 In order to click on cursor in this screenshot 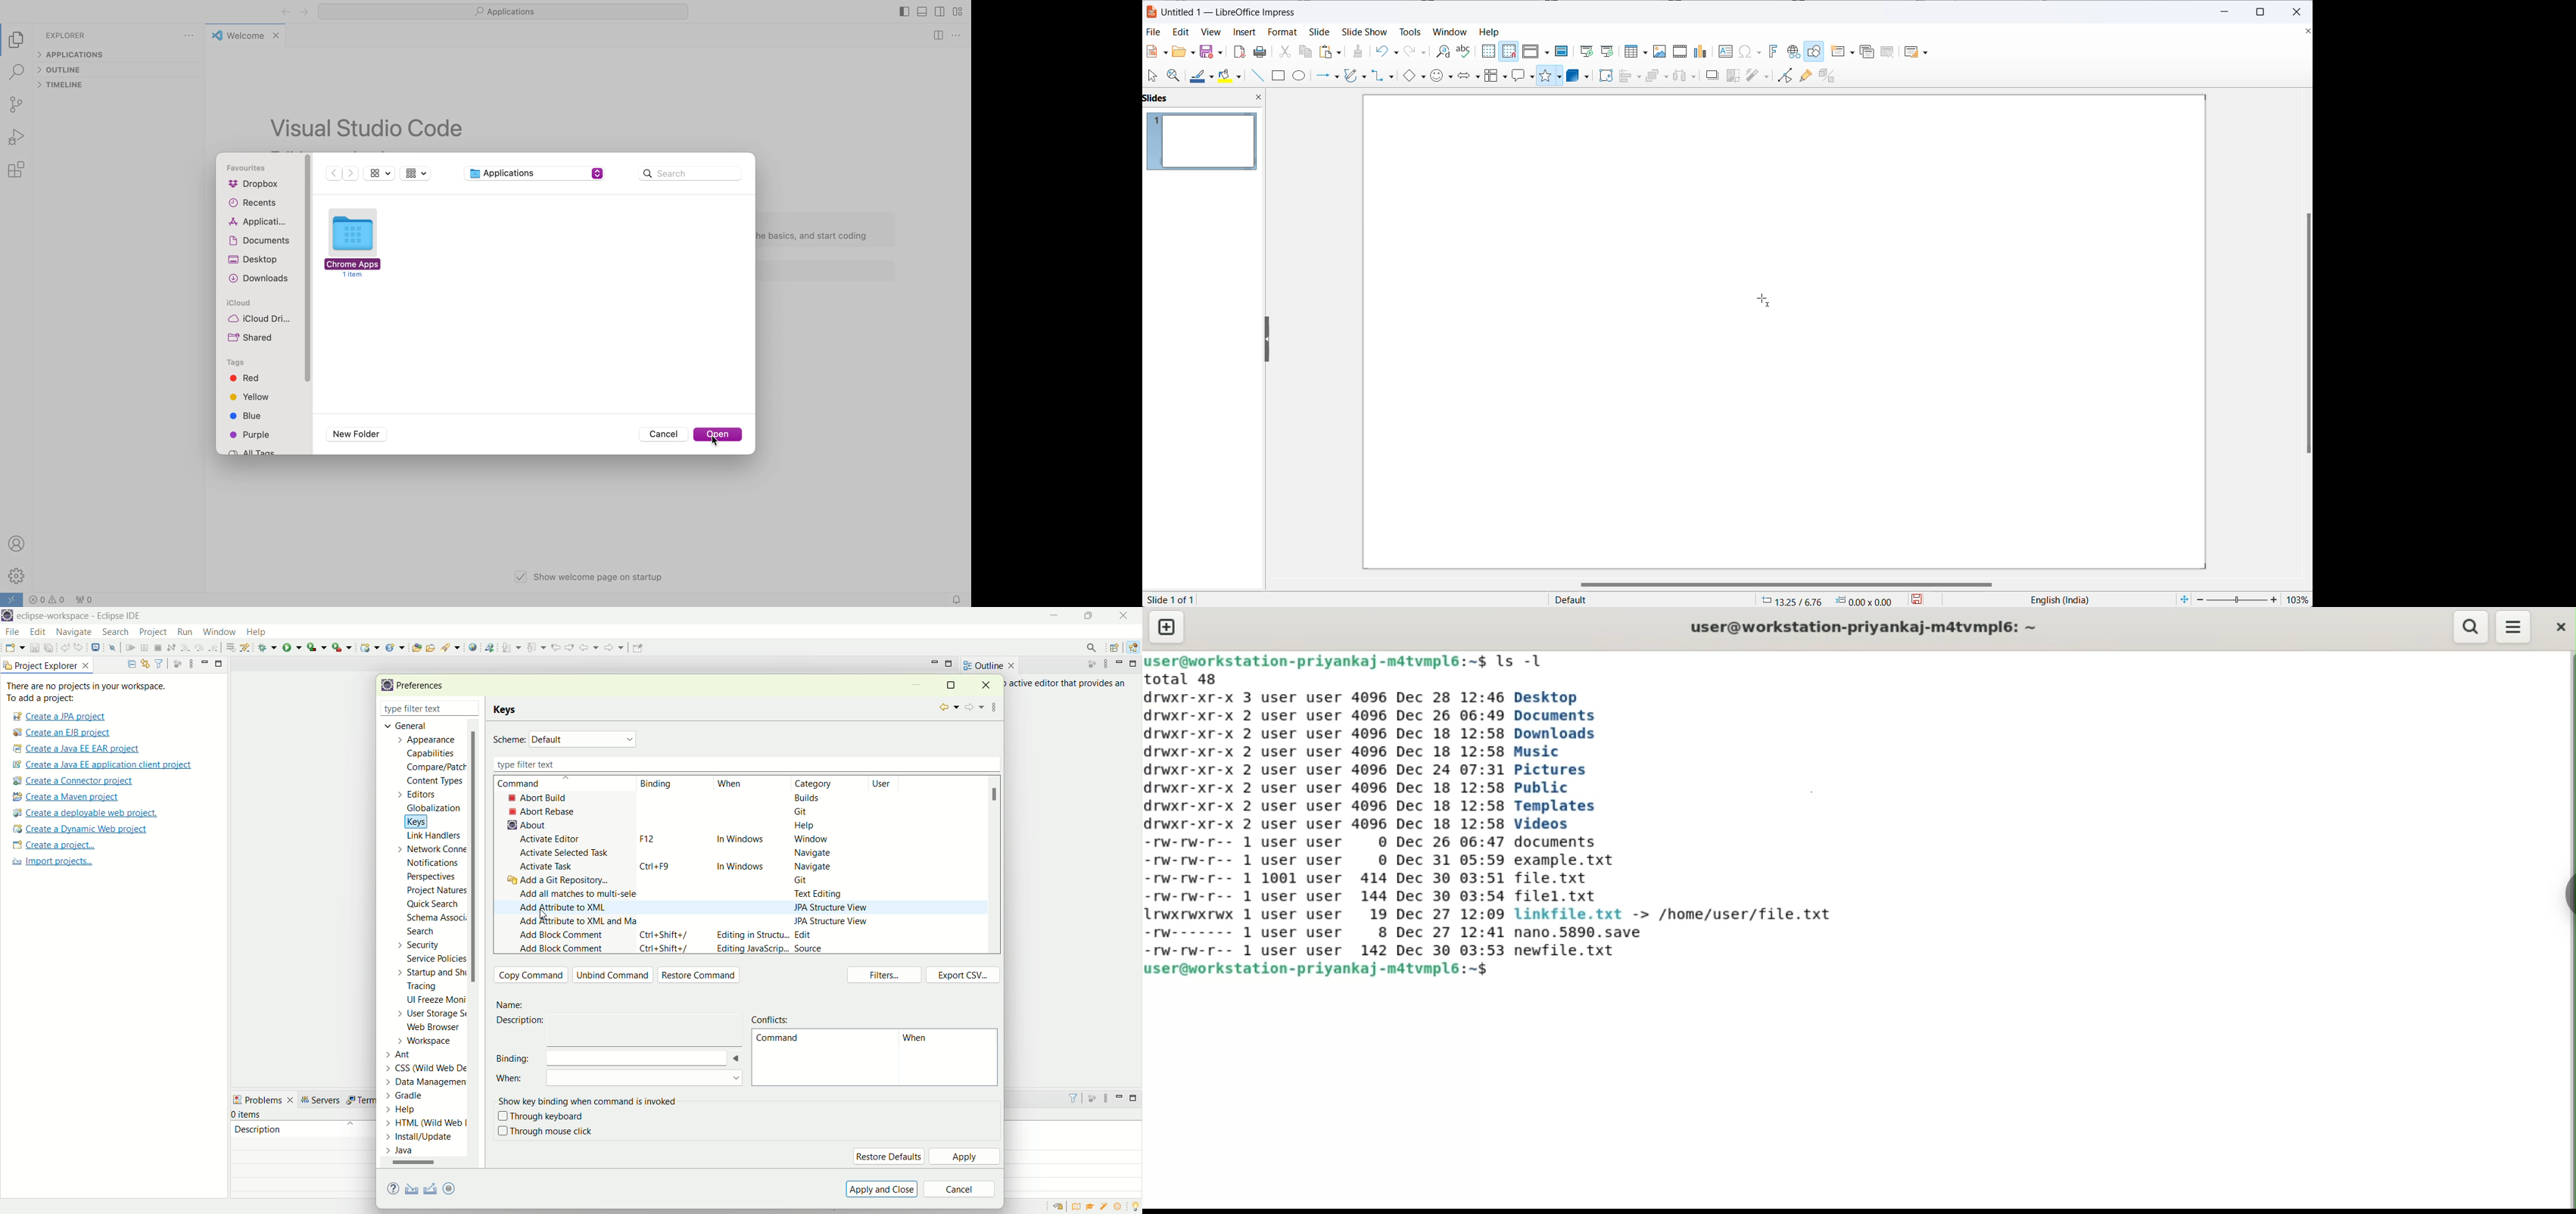, I will do `click(1769, 302)`.